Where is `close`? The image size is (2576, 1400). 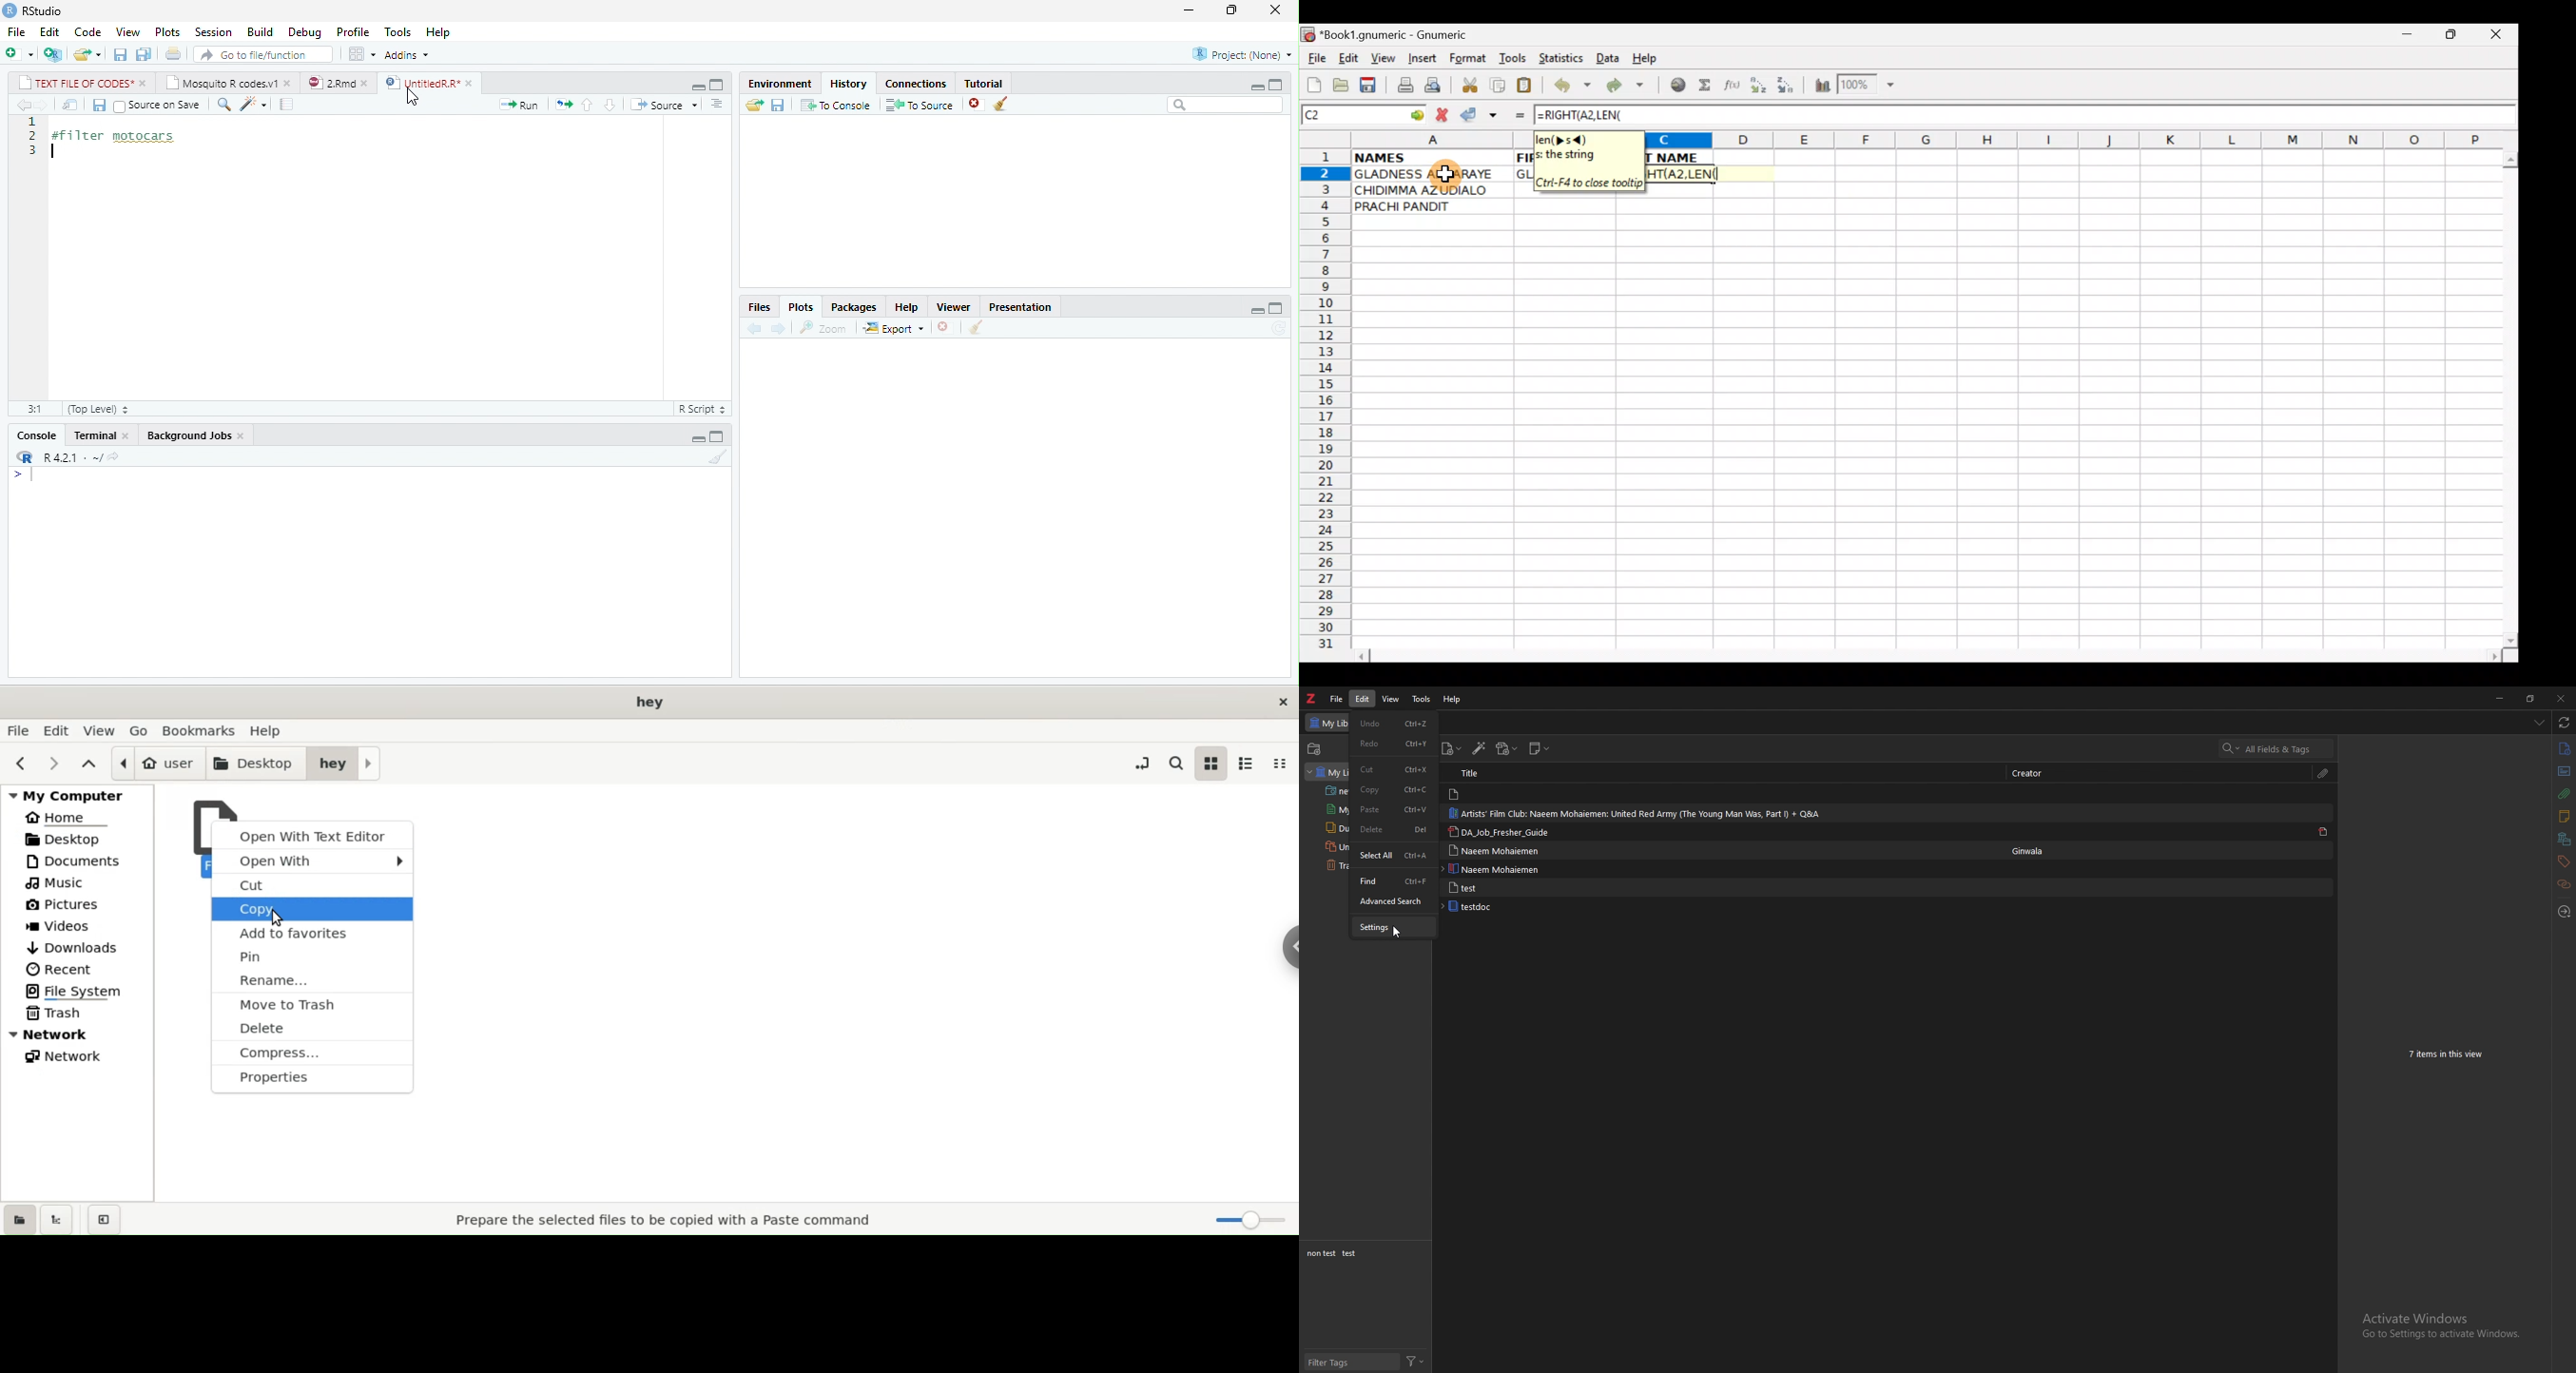 close is located at coordinates (127, 435).